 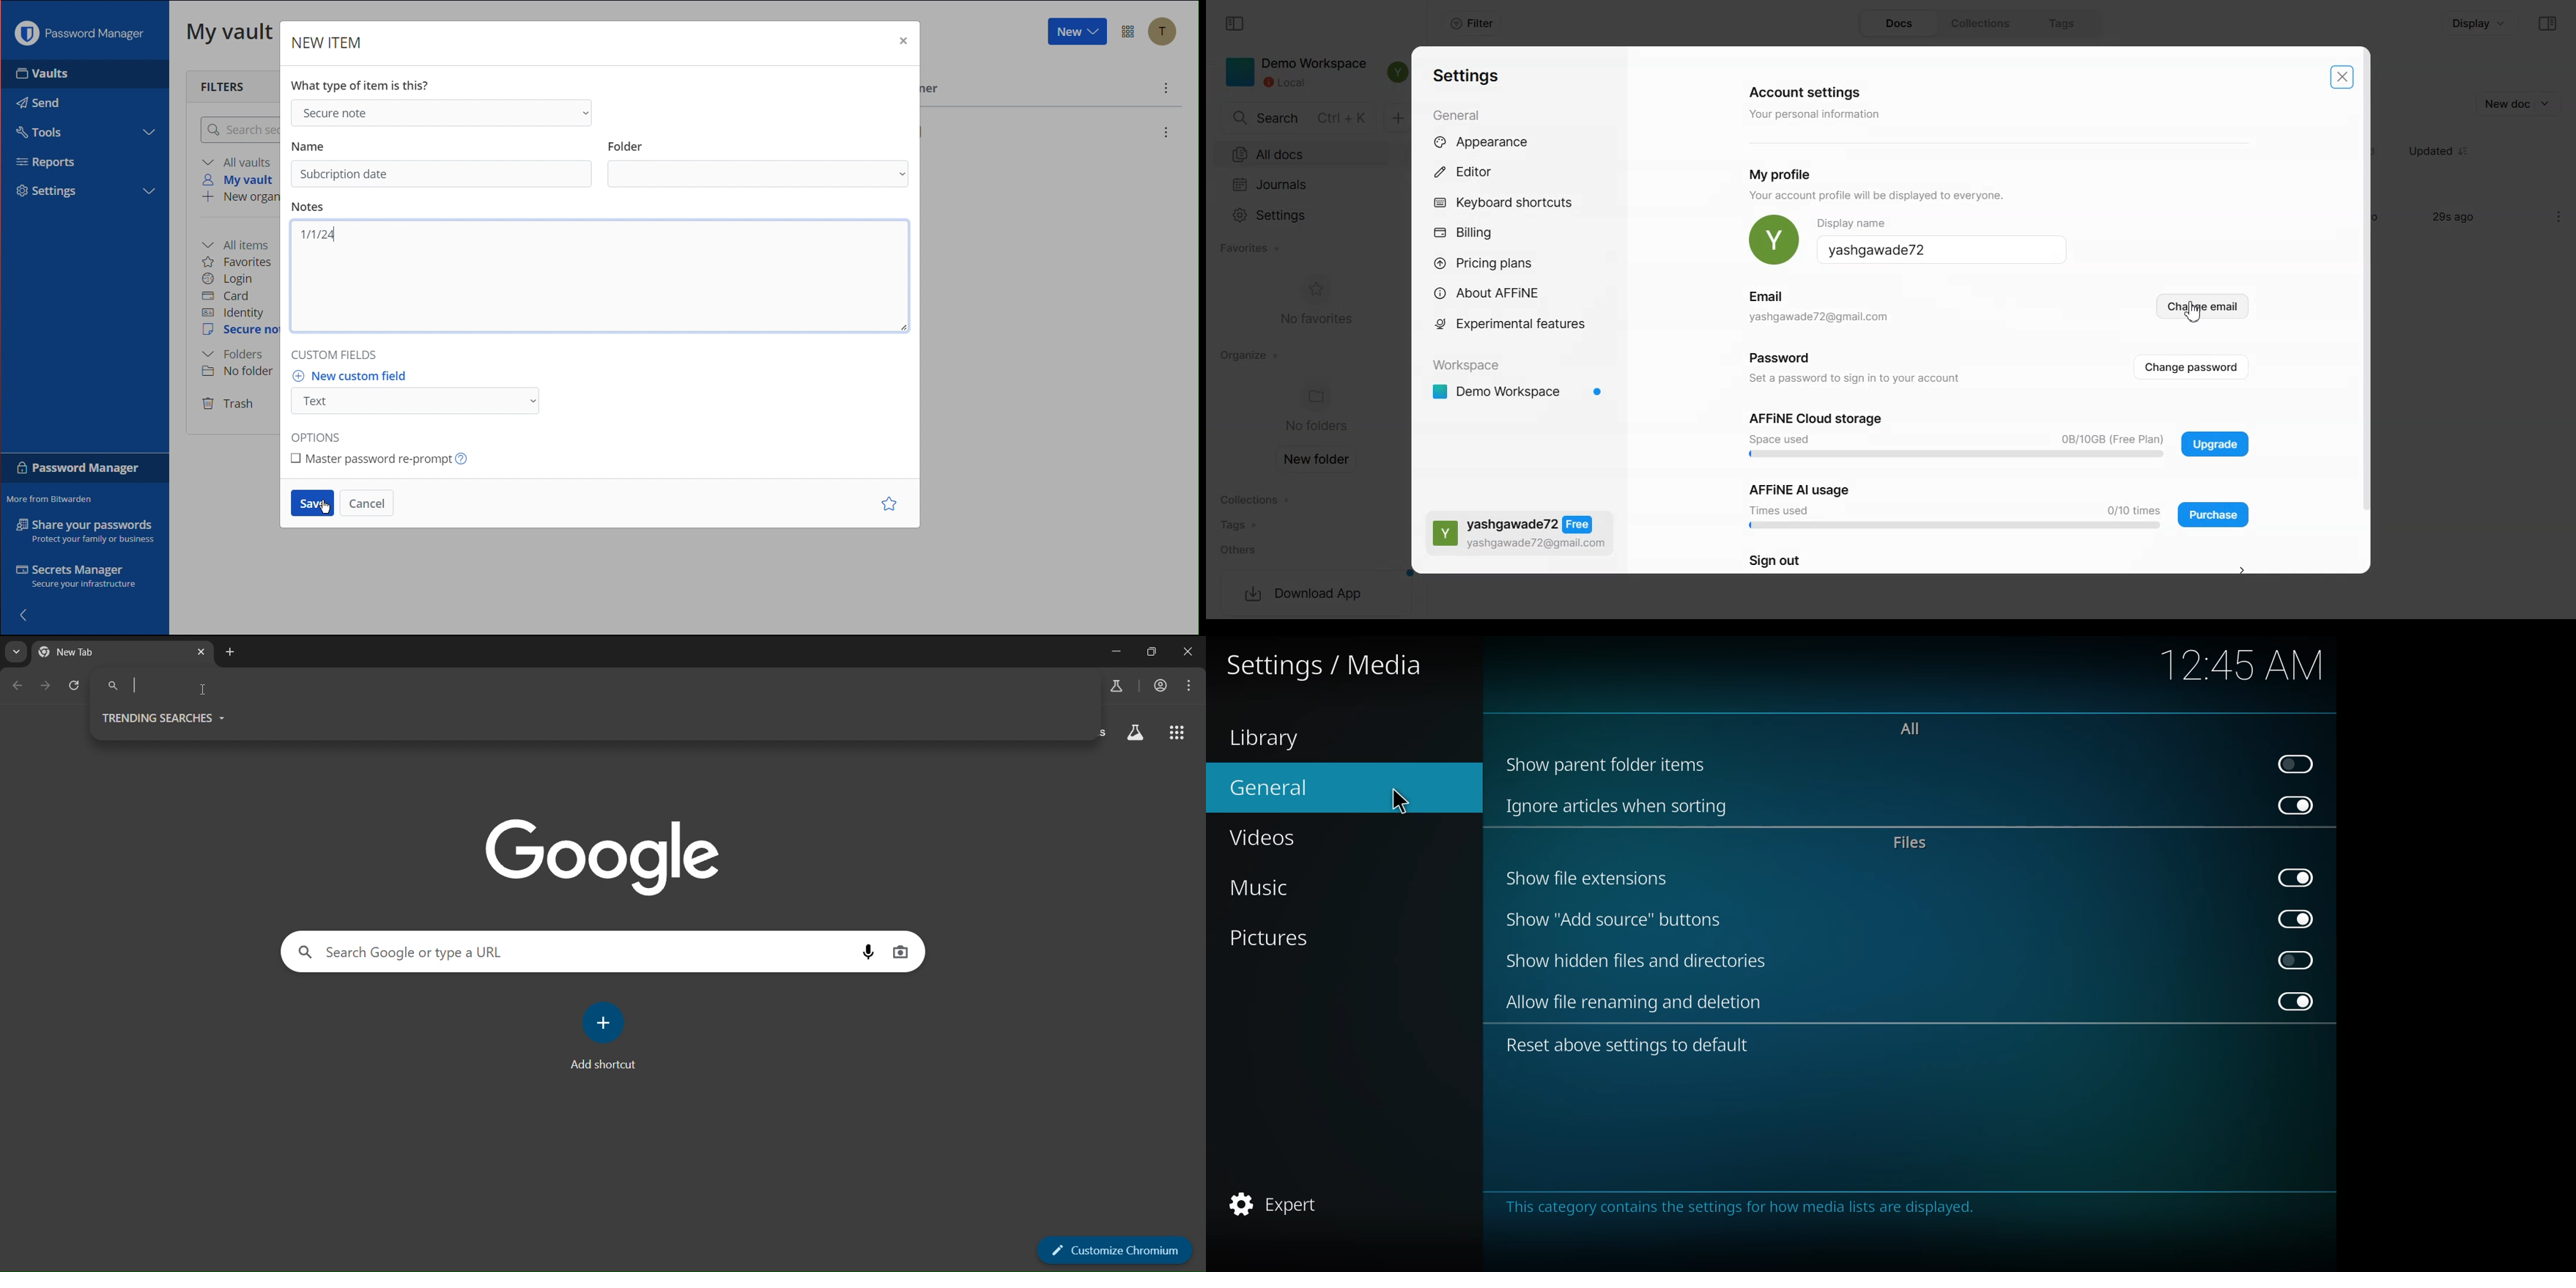 What do you see at coordinates (230, 31) in the screenshot?
I see `My Vault` at bounding box center [230, 31].